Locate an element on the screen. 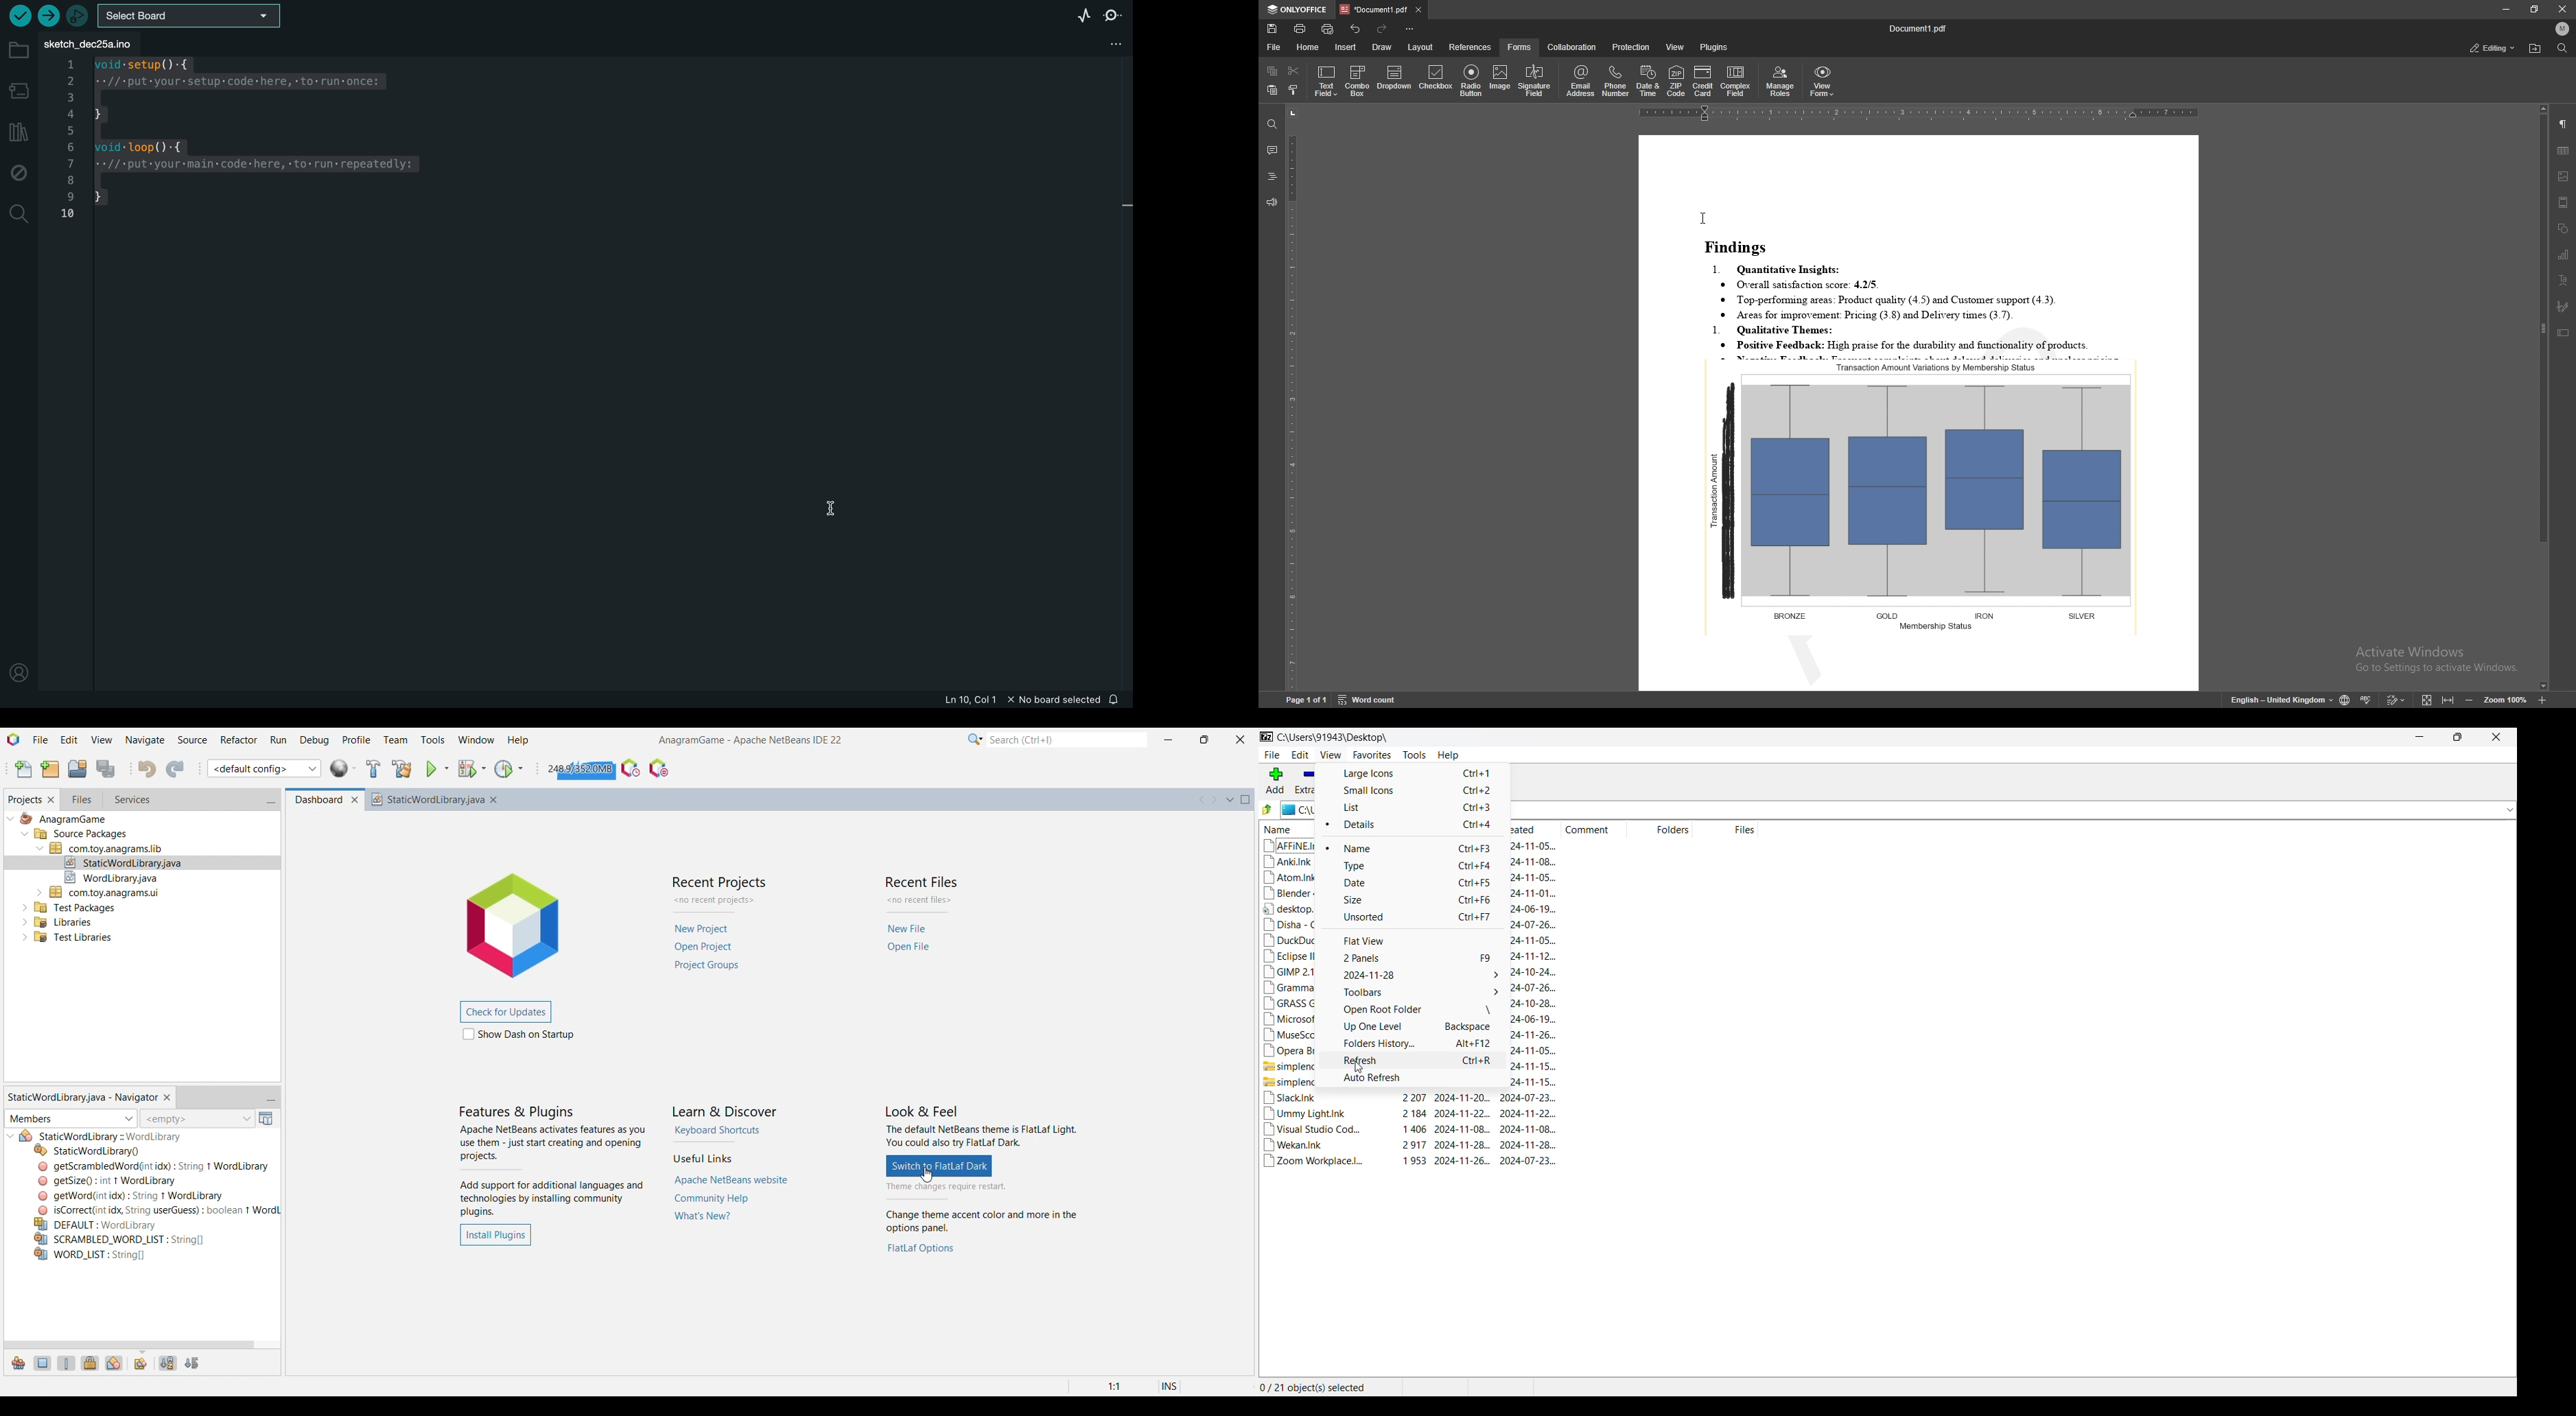  paragraph is located at coordinates (2563, 123).